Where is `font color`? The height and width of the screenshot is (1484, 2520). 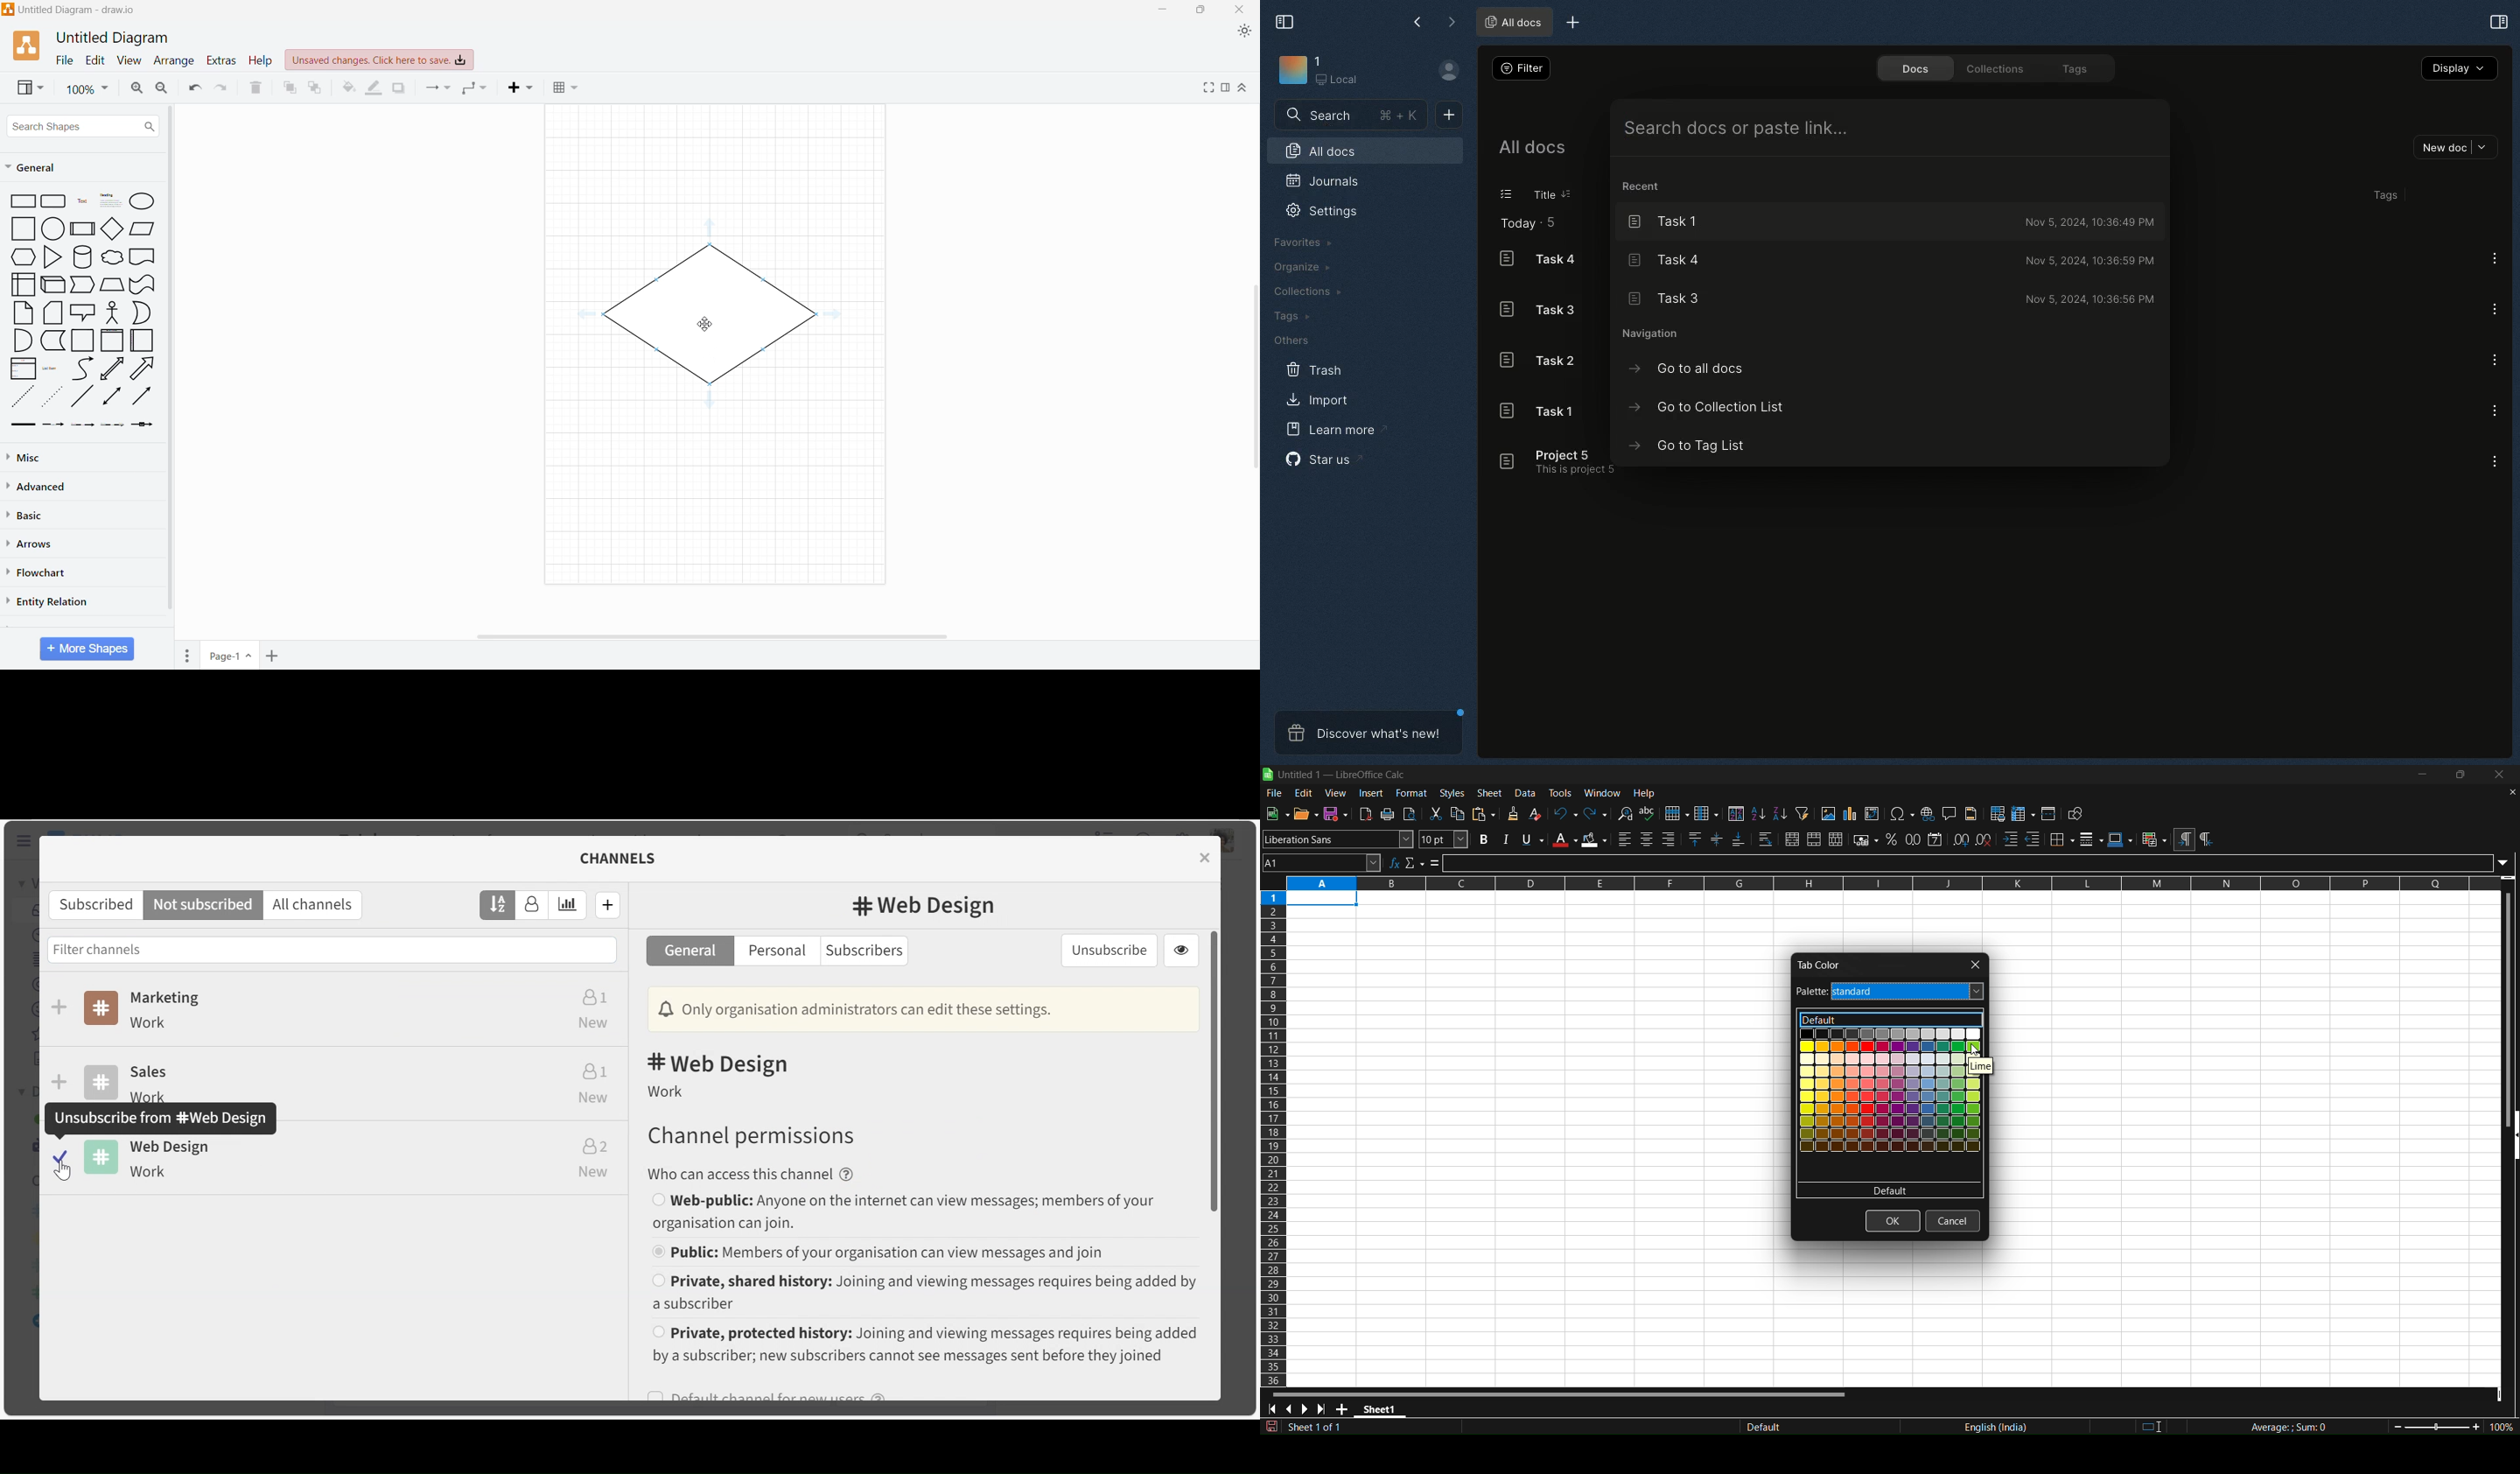
font color is located at coordinates (1564, 839).